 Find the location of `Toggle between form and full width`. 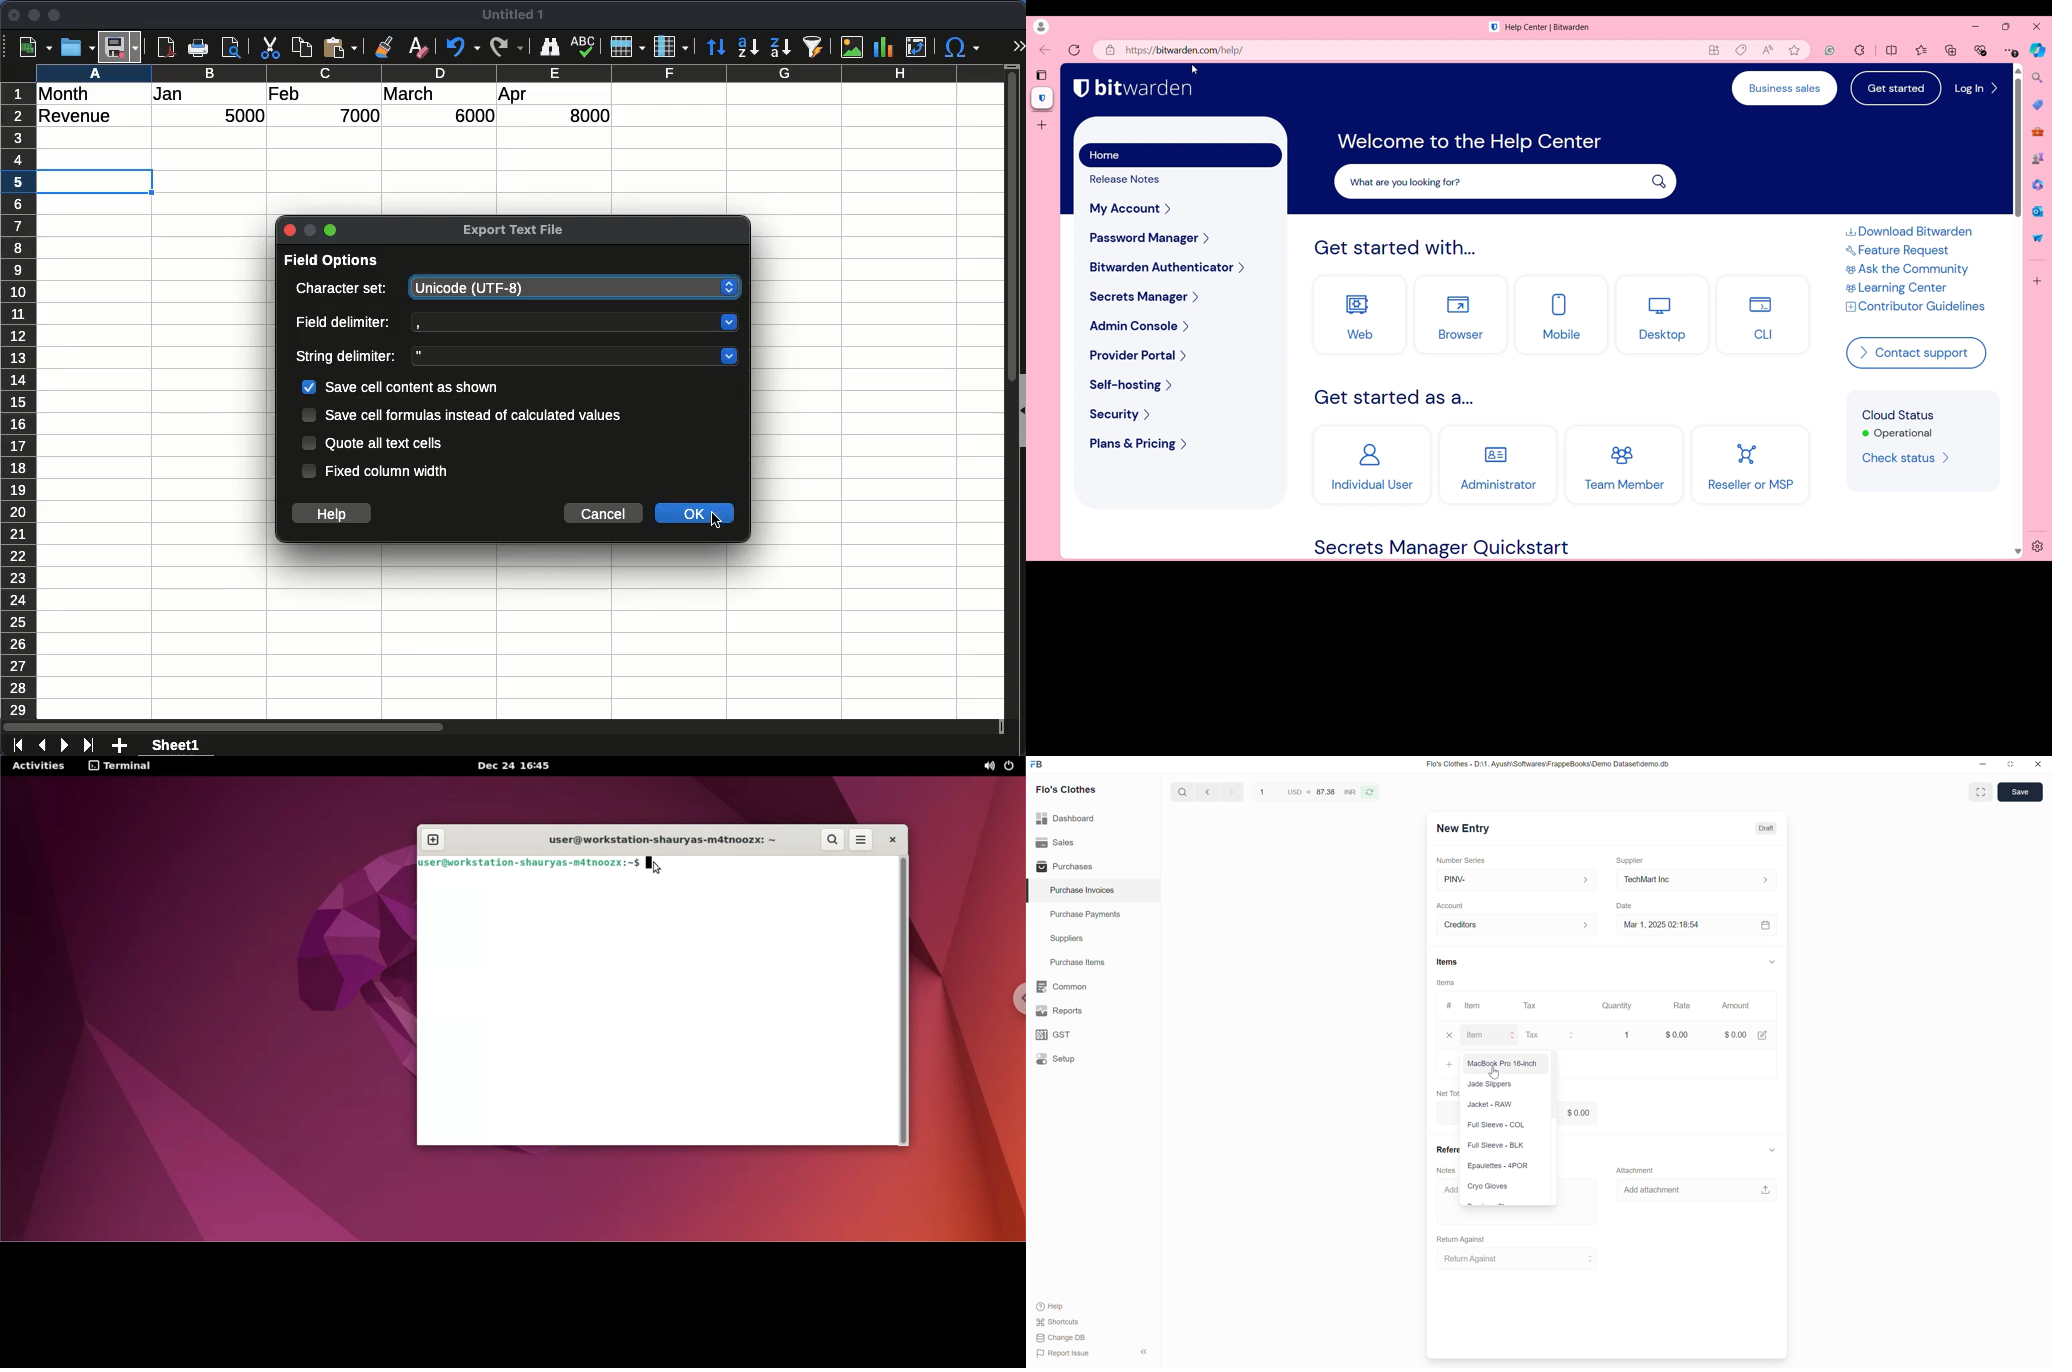

Toggle between form and full width is located at coordinates (1980, 792).